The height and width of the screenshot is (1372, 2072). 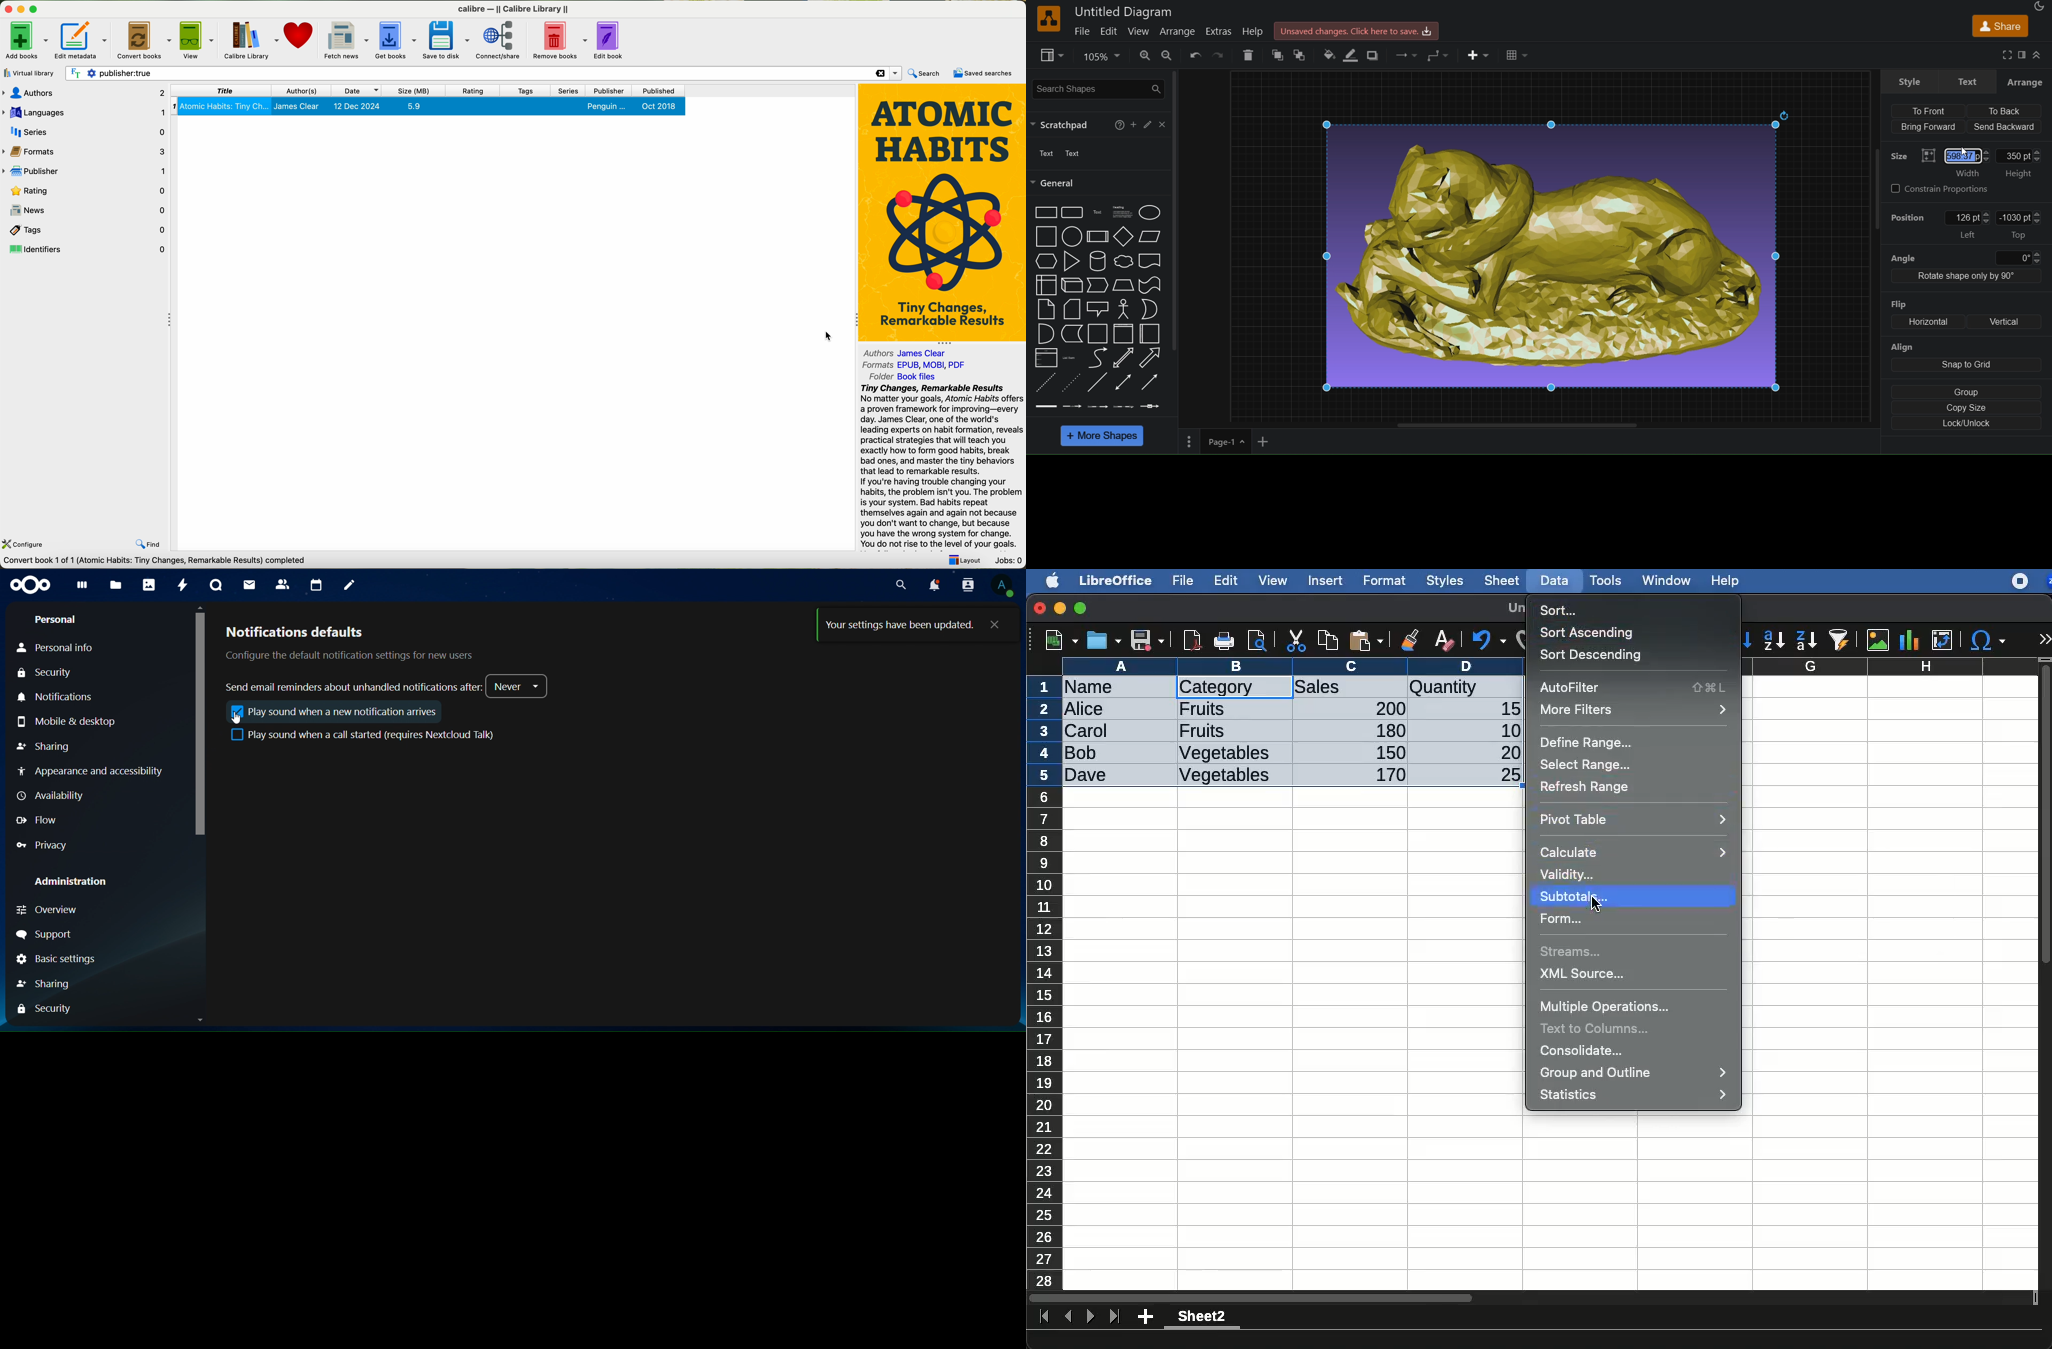 What do you see at coordinates (1061, 608) in the screenshot?
I see `minimize` at bounding box center [1061, 608].